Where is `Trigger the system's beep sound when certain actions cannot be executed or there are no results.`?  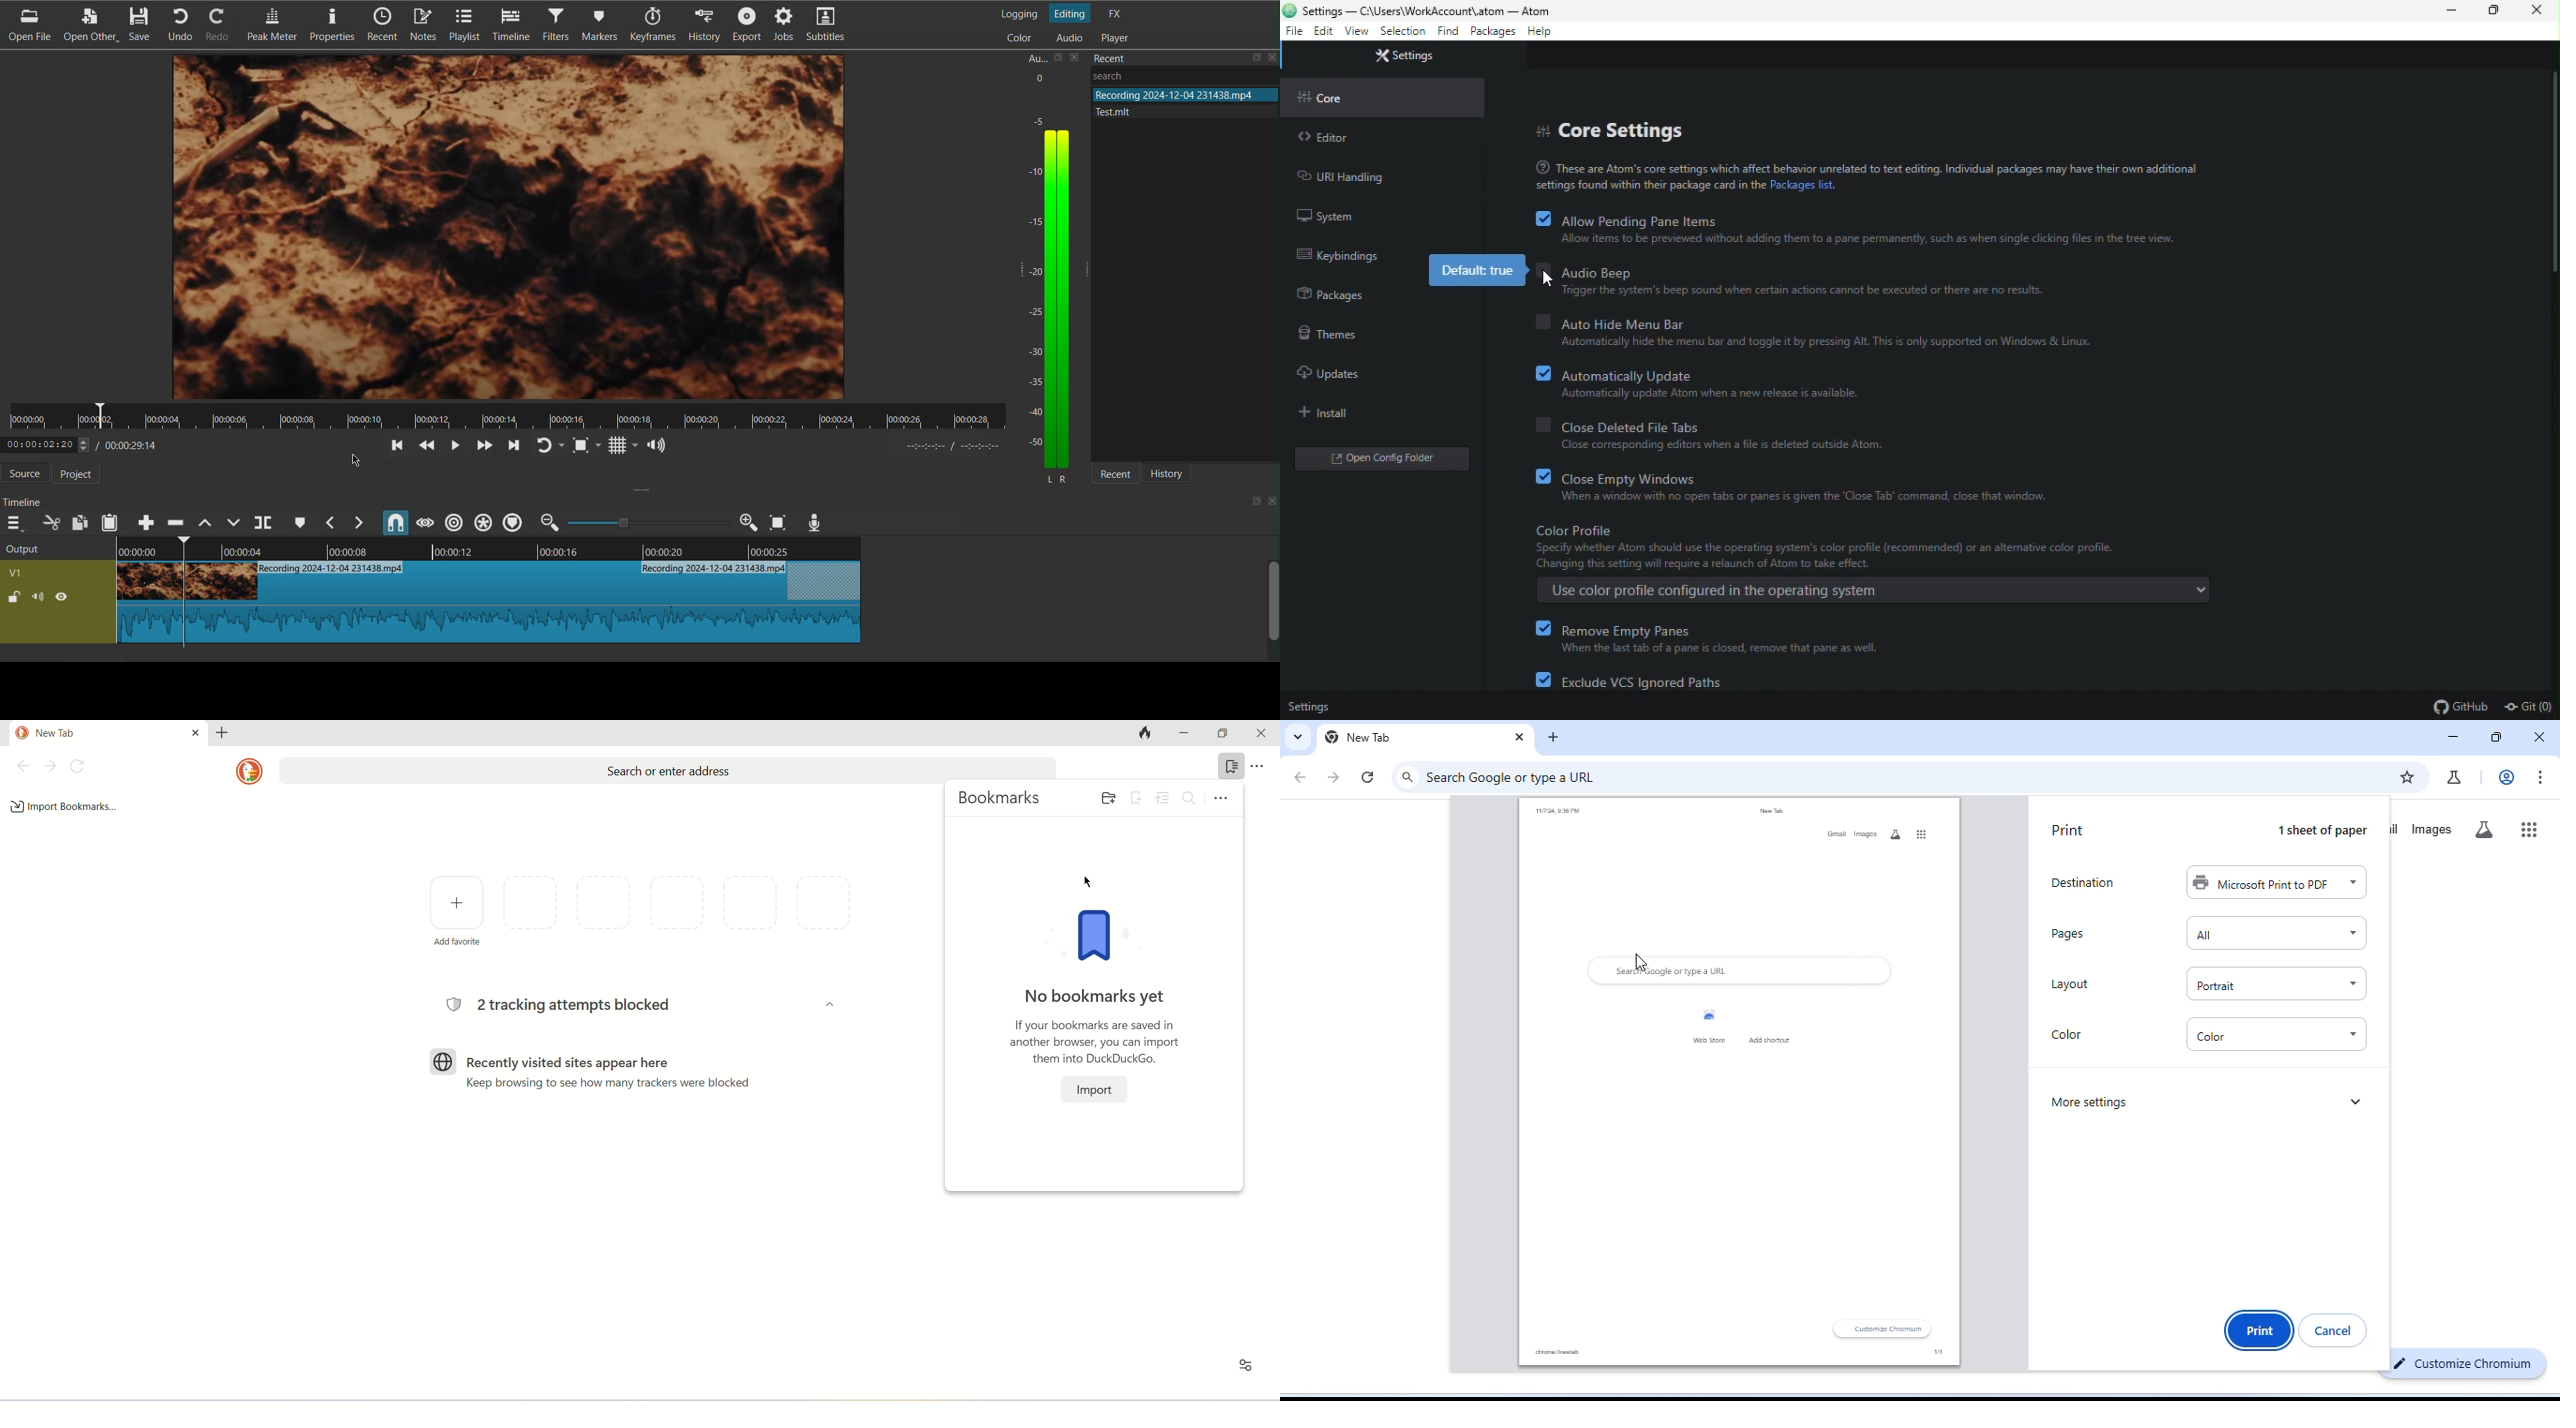 Trigger the system's beep sound when certain actions cannot be executed or there are no results. is located at coordinates (1806, 292).